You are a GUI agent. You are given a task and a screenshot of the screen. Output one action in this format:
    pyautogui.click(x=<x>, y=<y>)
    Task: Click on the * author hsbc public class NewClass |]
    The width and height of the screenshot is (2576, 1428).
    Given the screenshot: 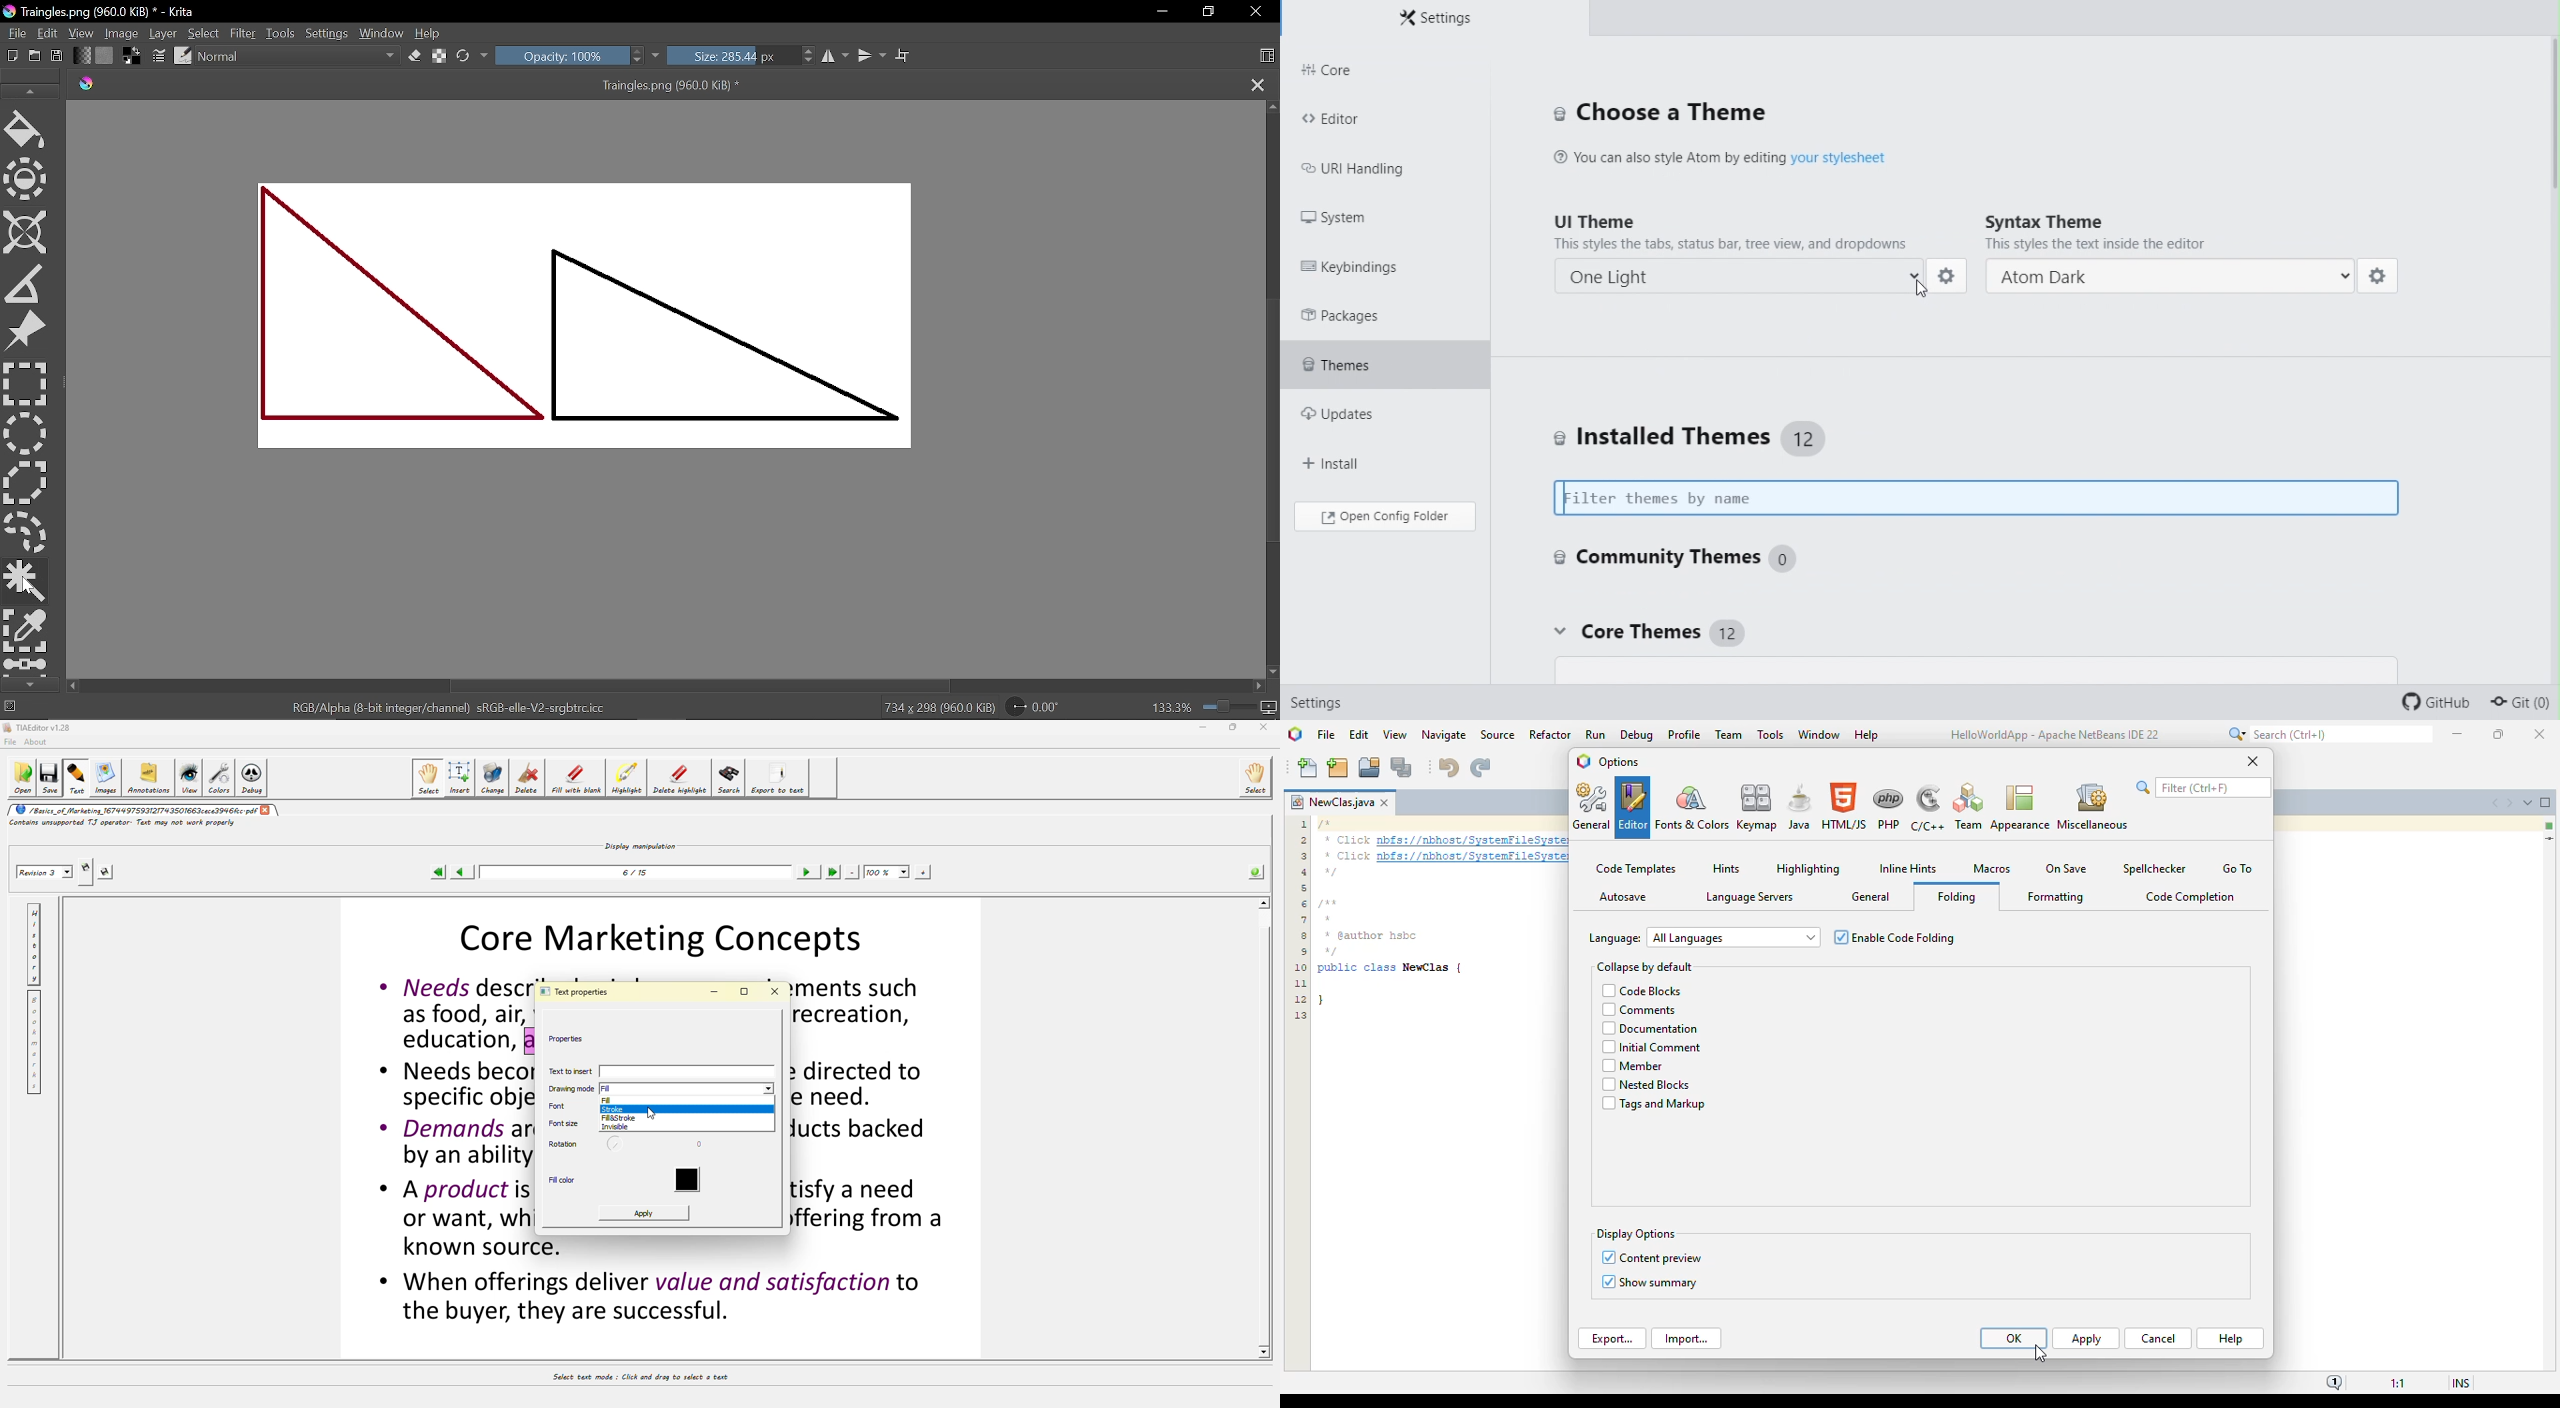 What is the action you would take?
    pyautogui.click(x=1392, y=971)
    